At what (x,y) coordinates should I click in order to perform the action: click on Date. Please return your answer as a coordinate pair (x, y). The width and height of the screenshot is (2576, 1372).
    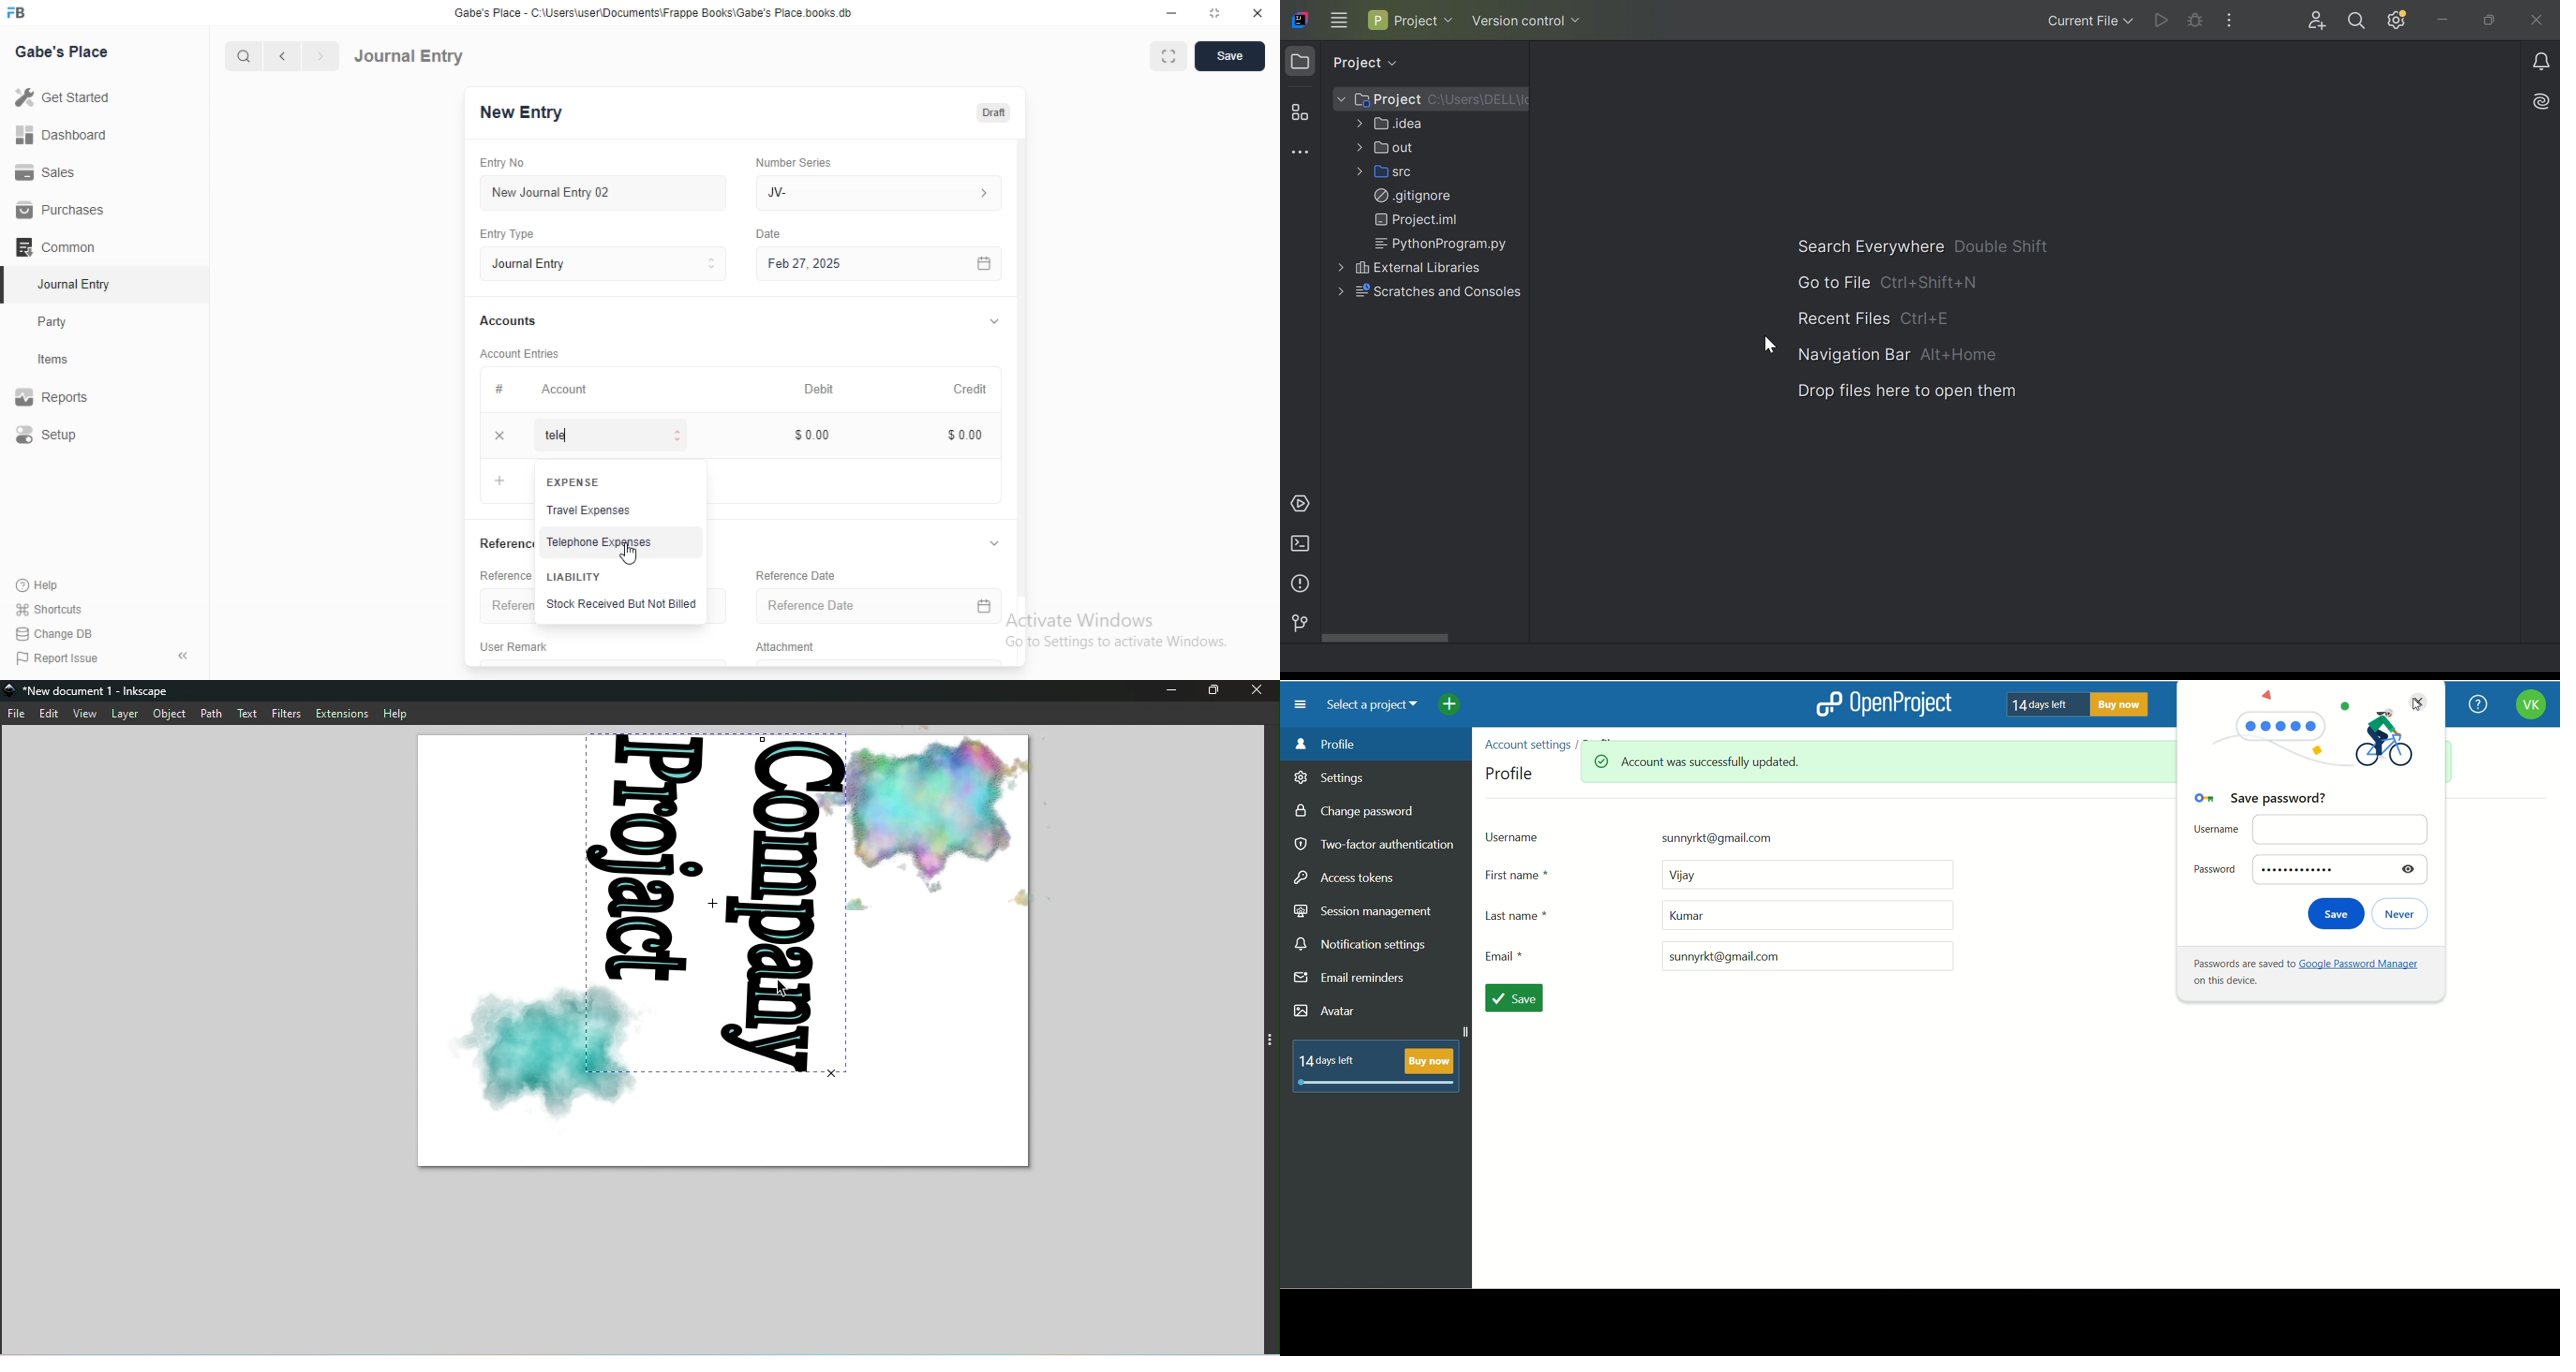
    Looking at the image, I should click on (772, 232).